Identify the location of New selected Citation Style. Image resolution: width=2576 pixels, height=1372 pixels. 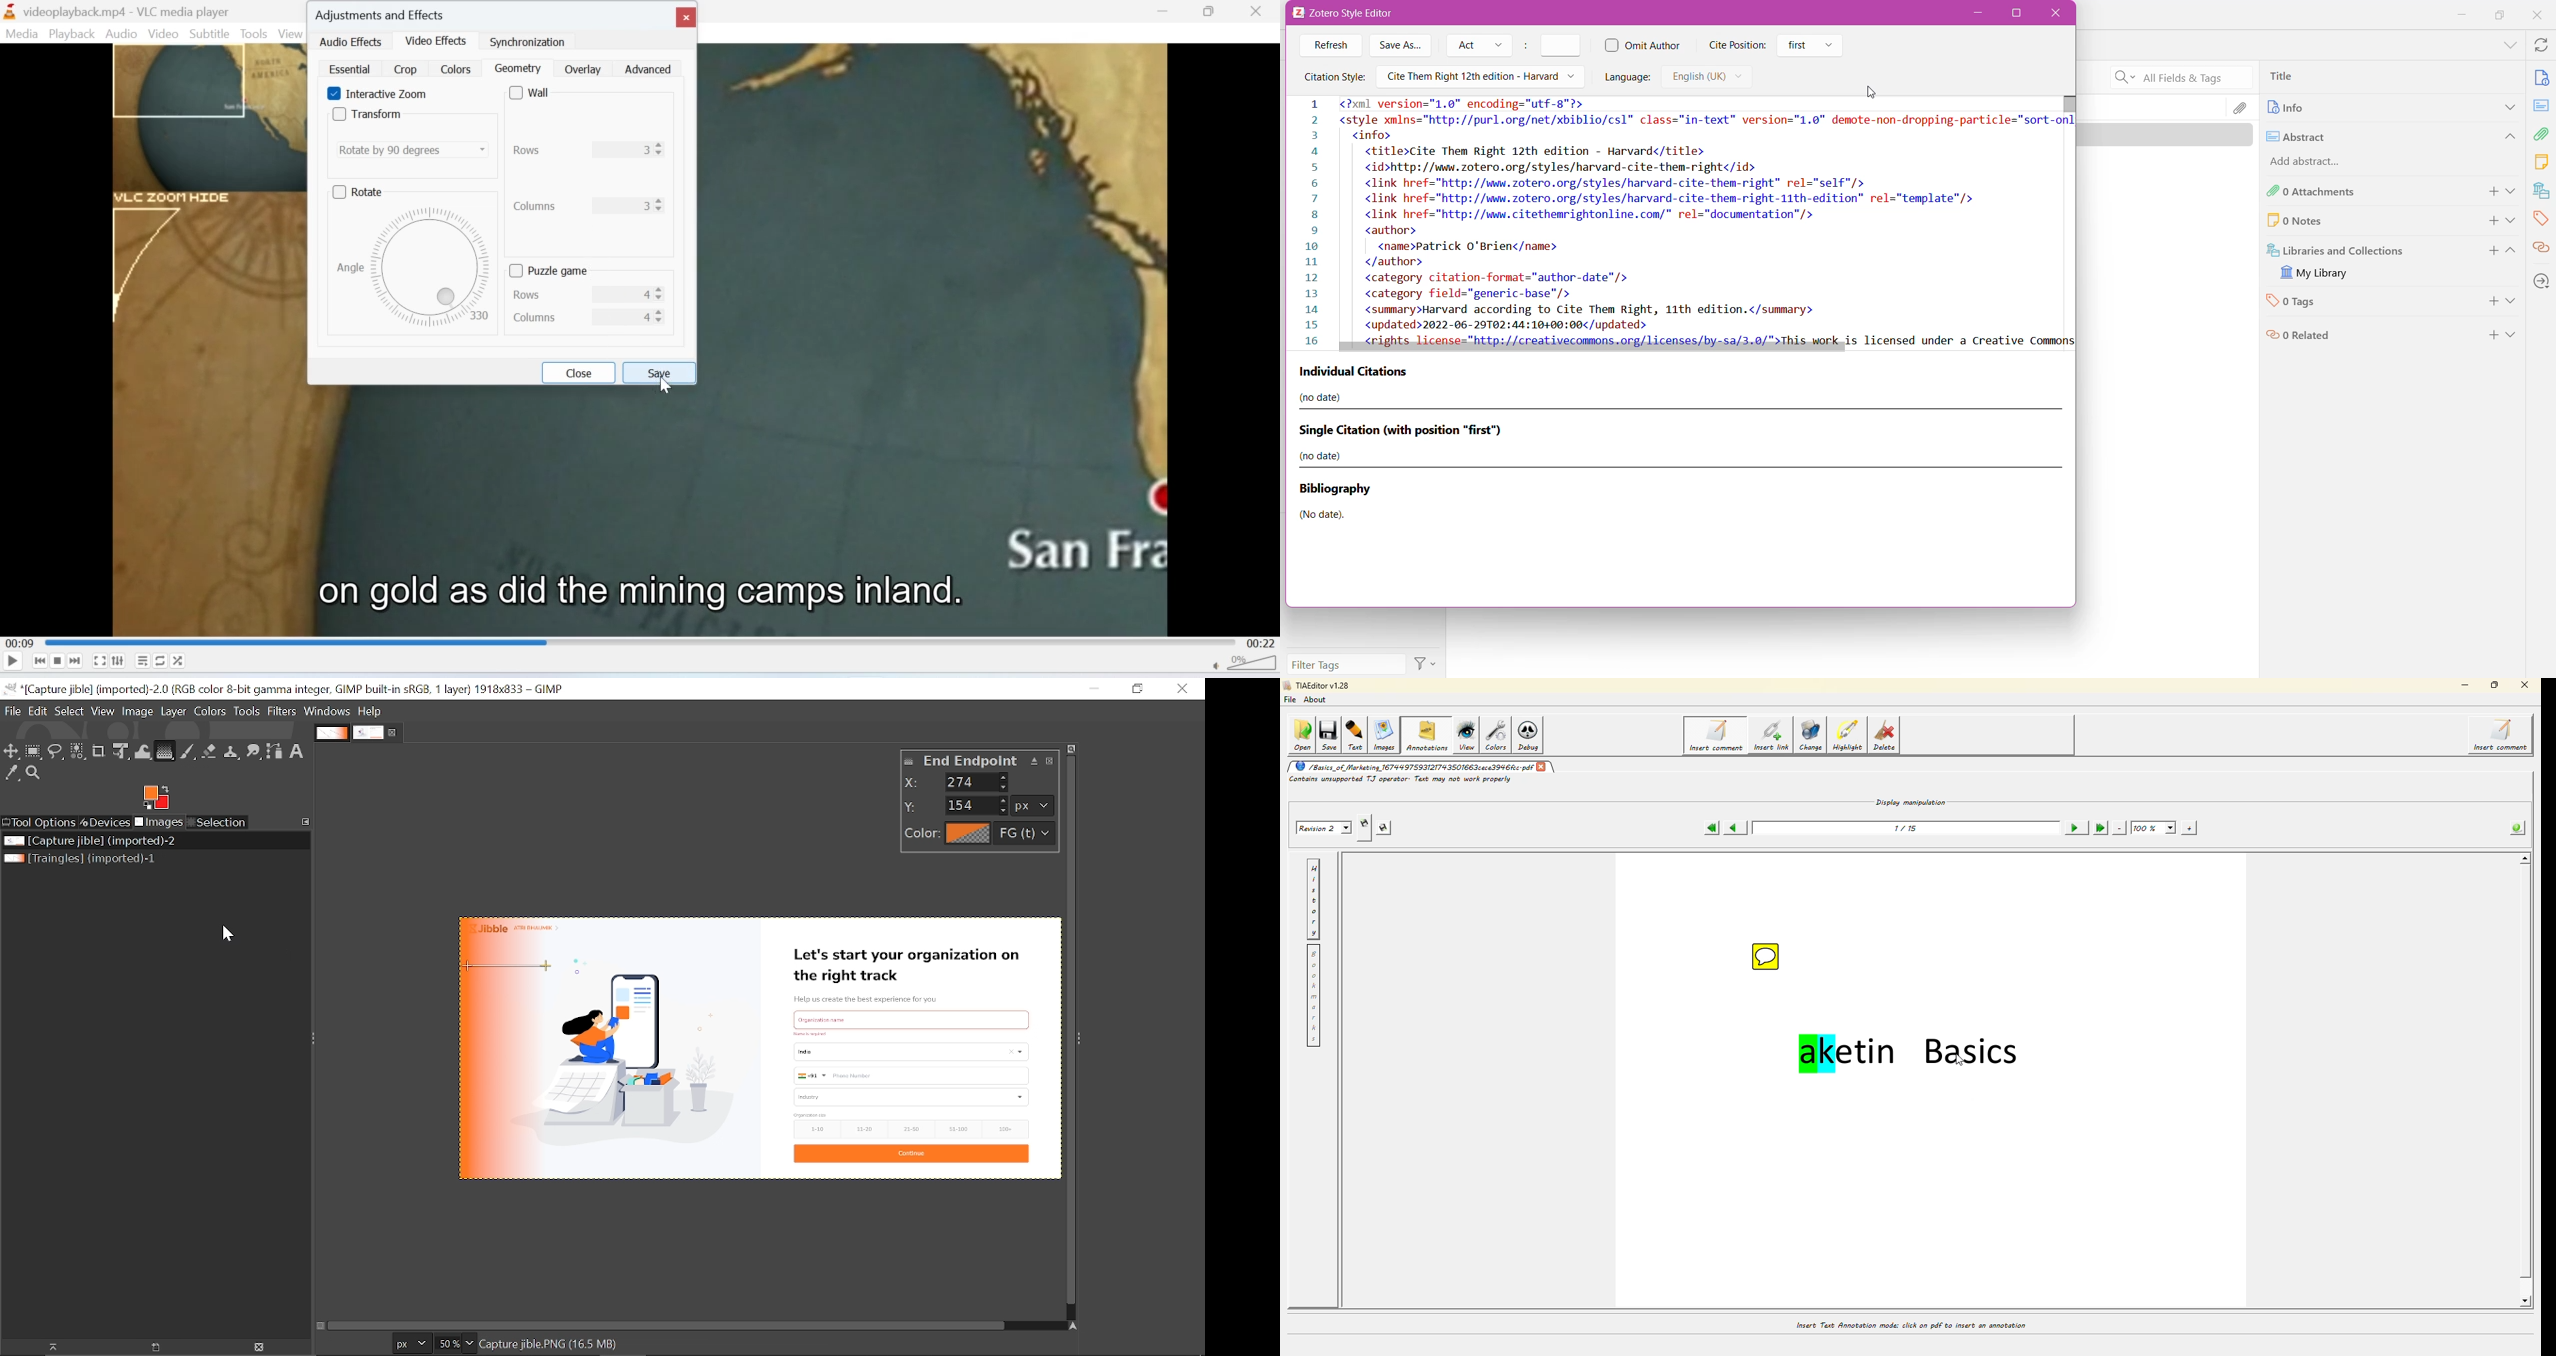
(1680, 219).